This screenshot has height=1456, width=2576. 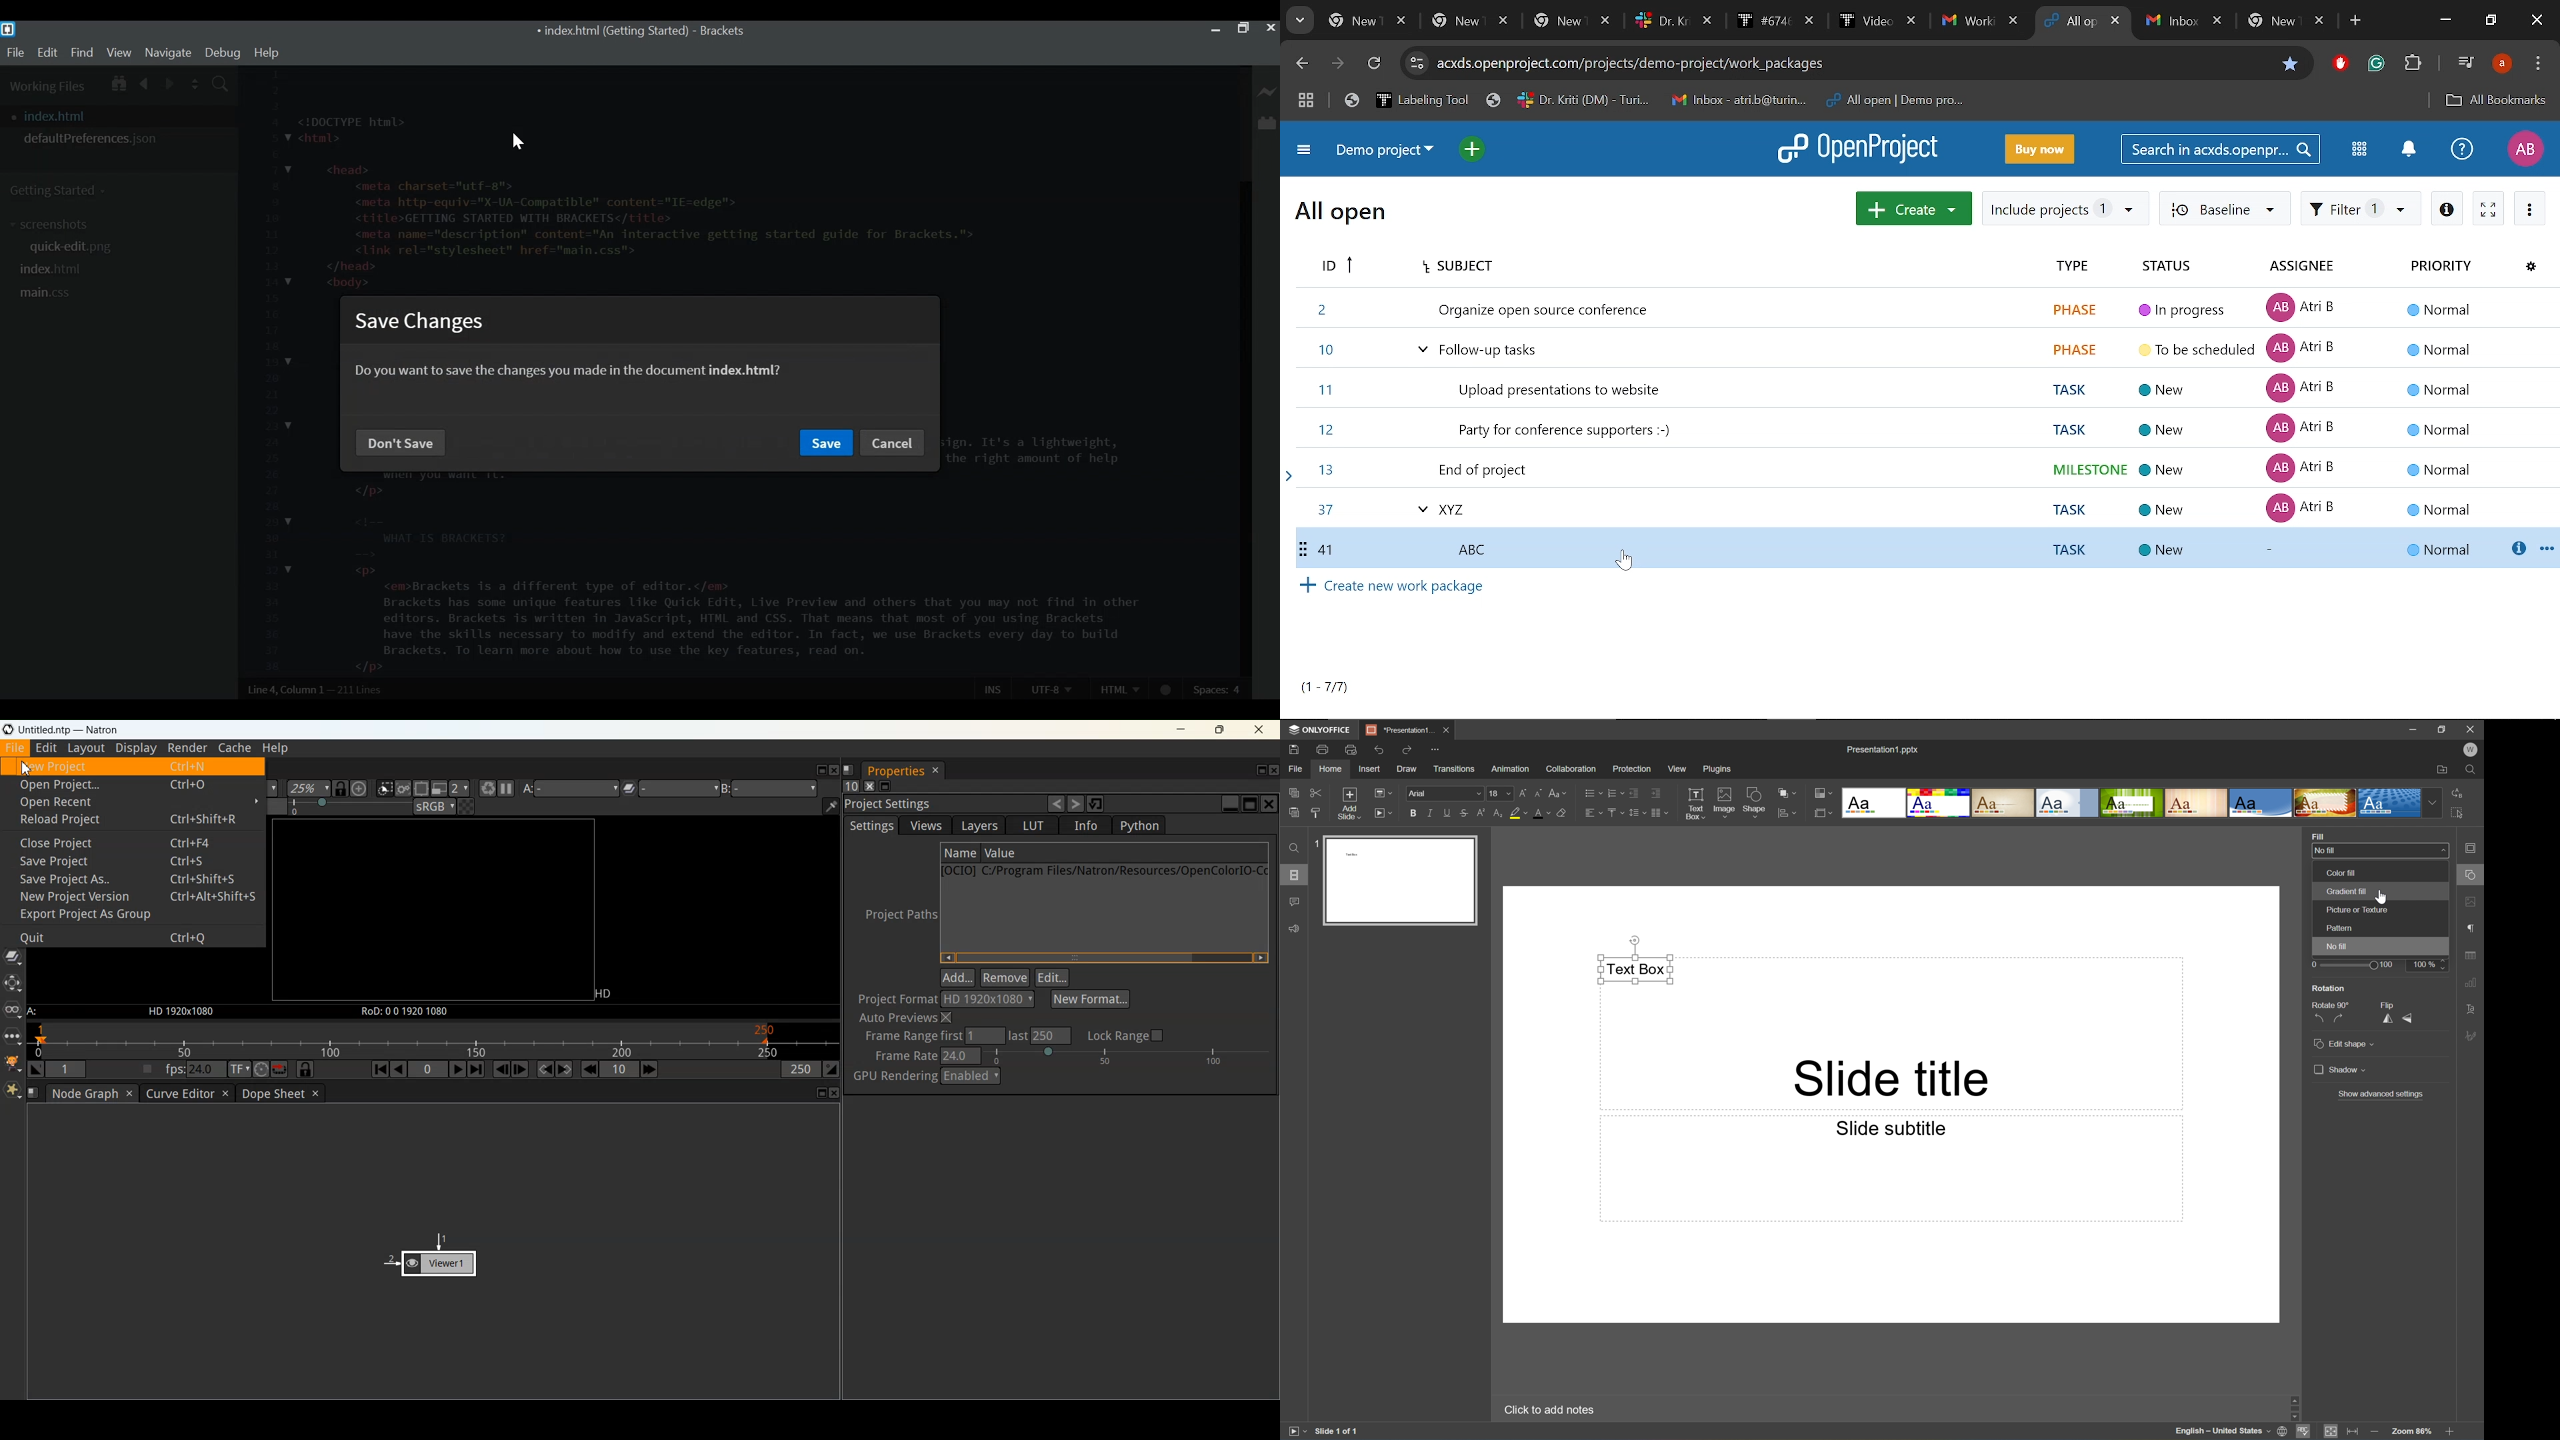 What do you see at coordinates (1589, 793) in the screenshot?
I see `Bullets` at bounding box center [1589, 793].